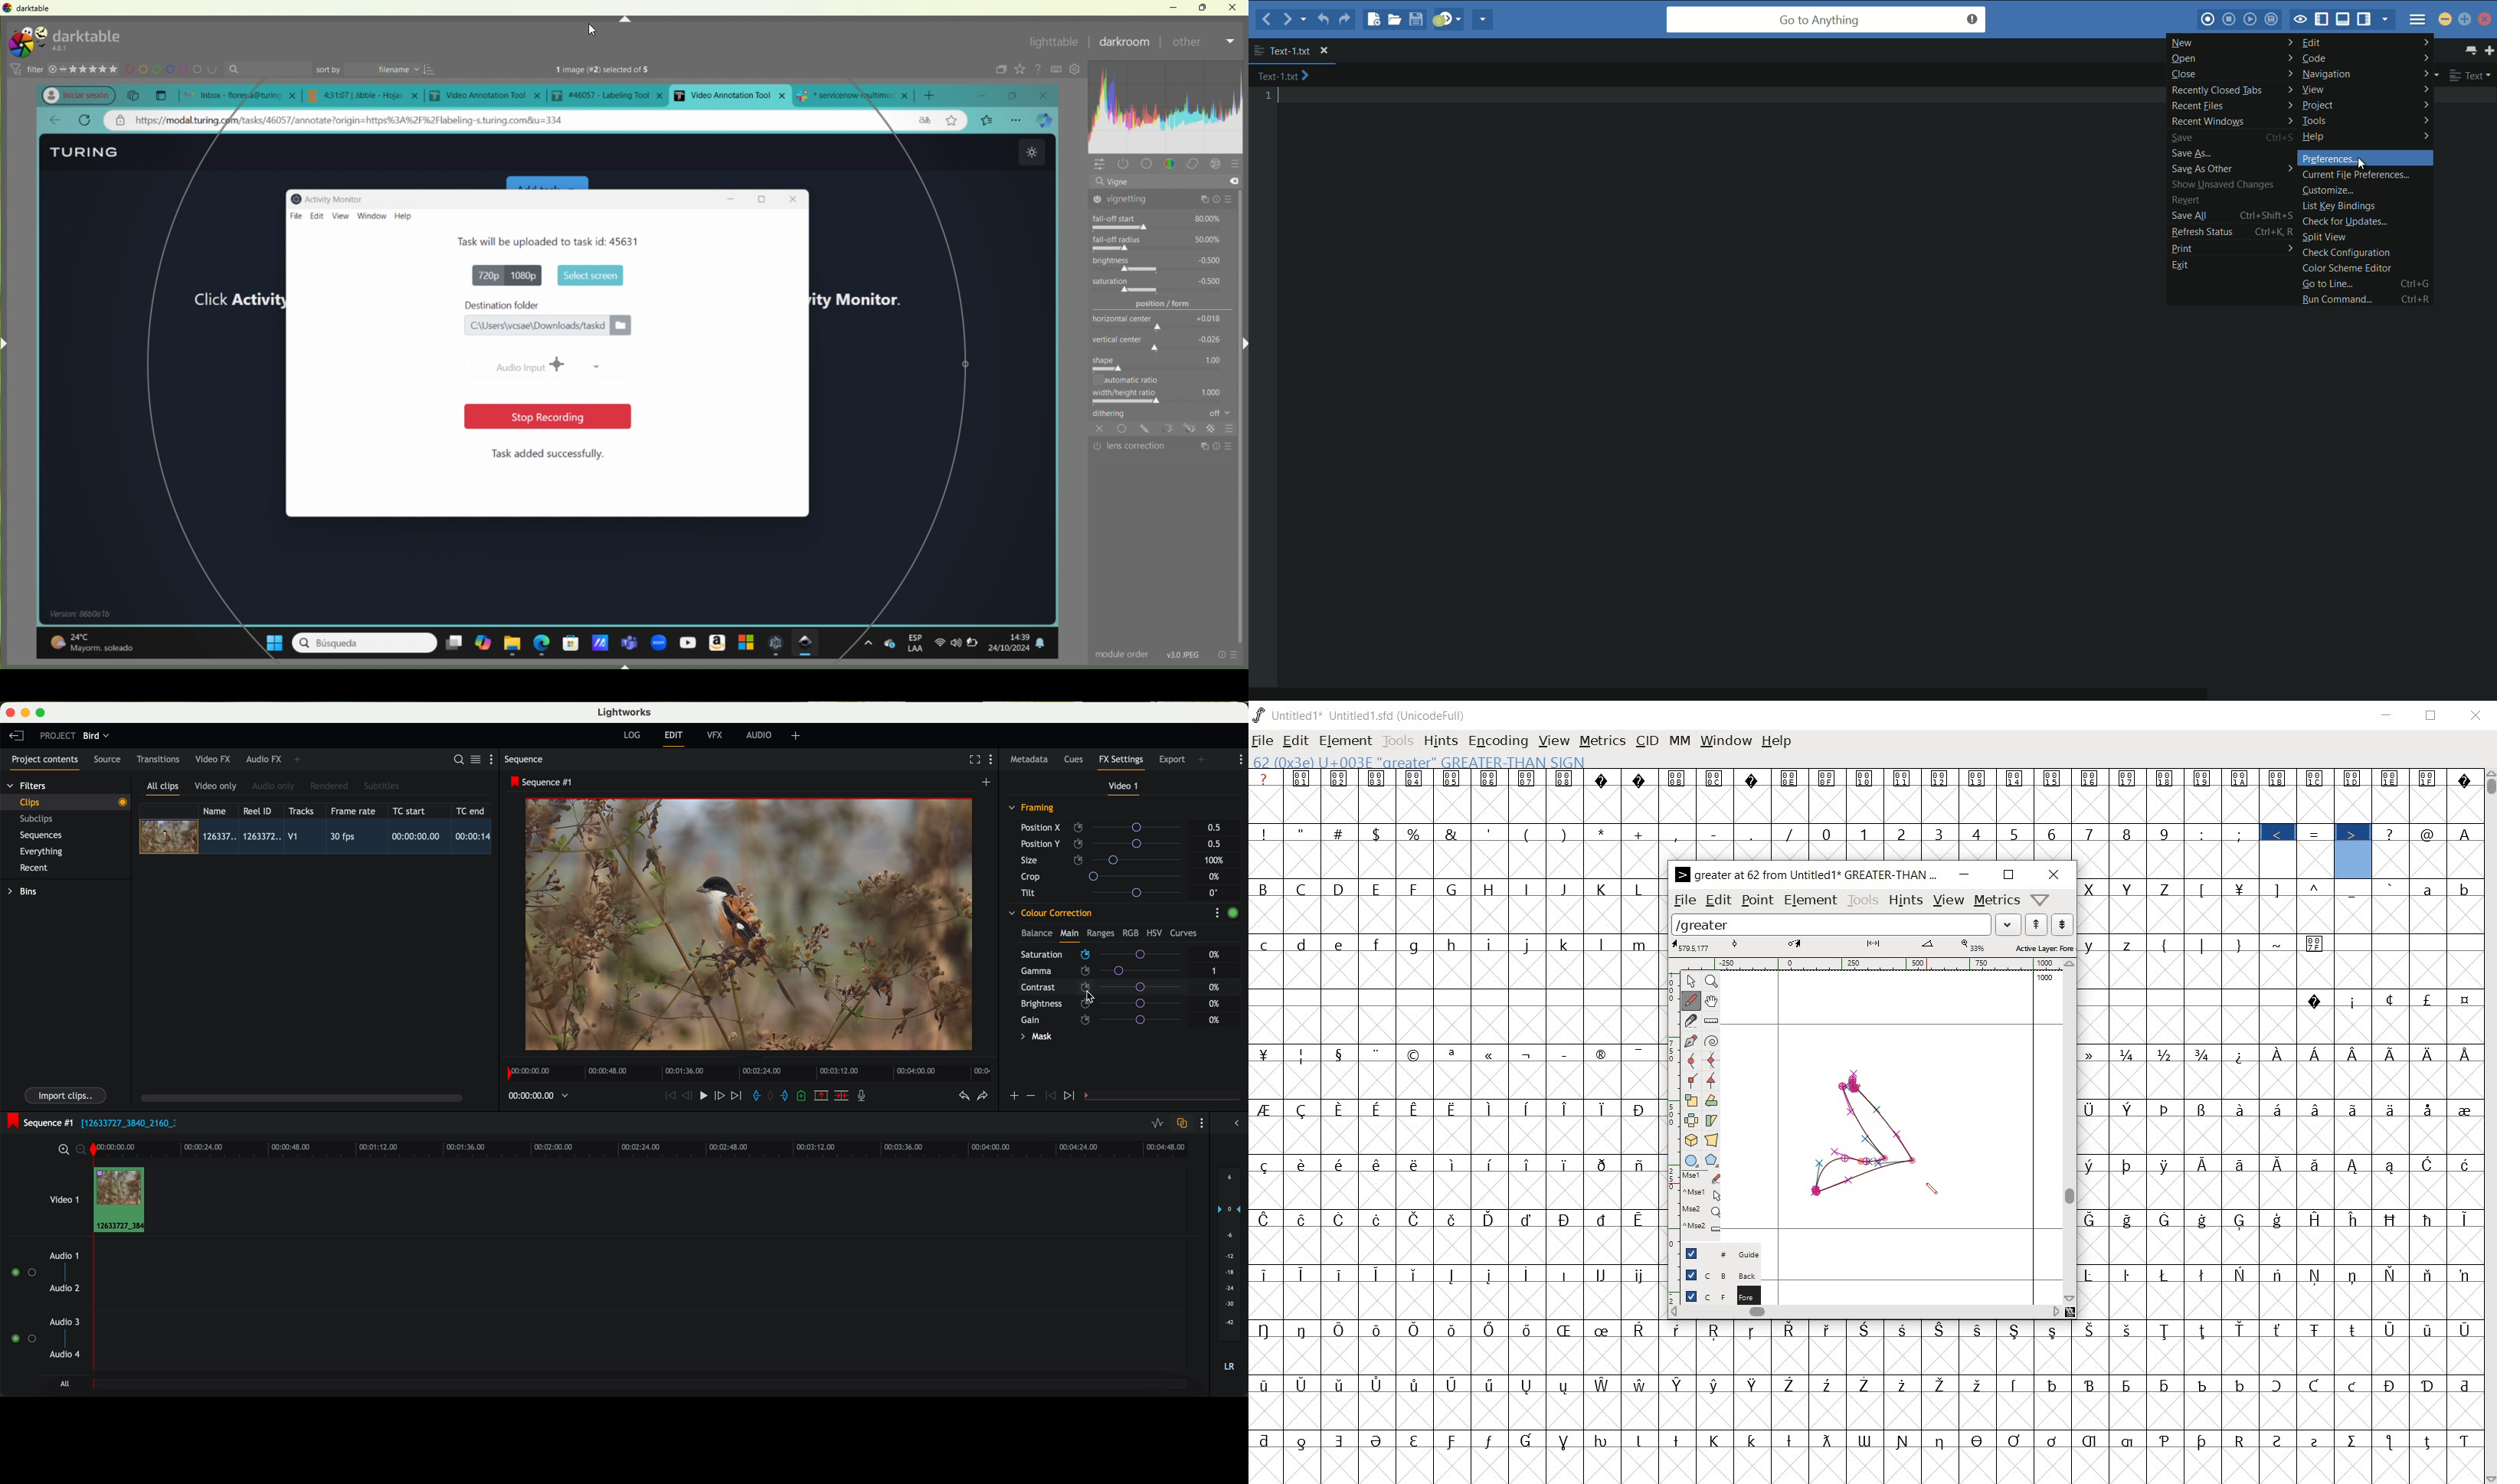  Describe the element at coordinates (1232, 41) in the screenshot. I see `Dropdown` at that location.